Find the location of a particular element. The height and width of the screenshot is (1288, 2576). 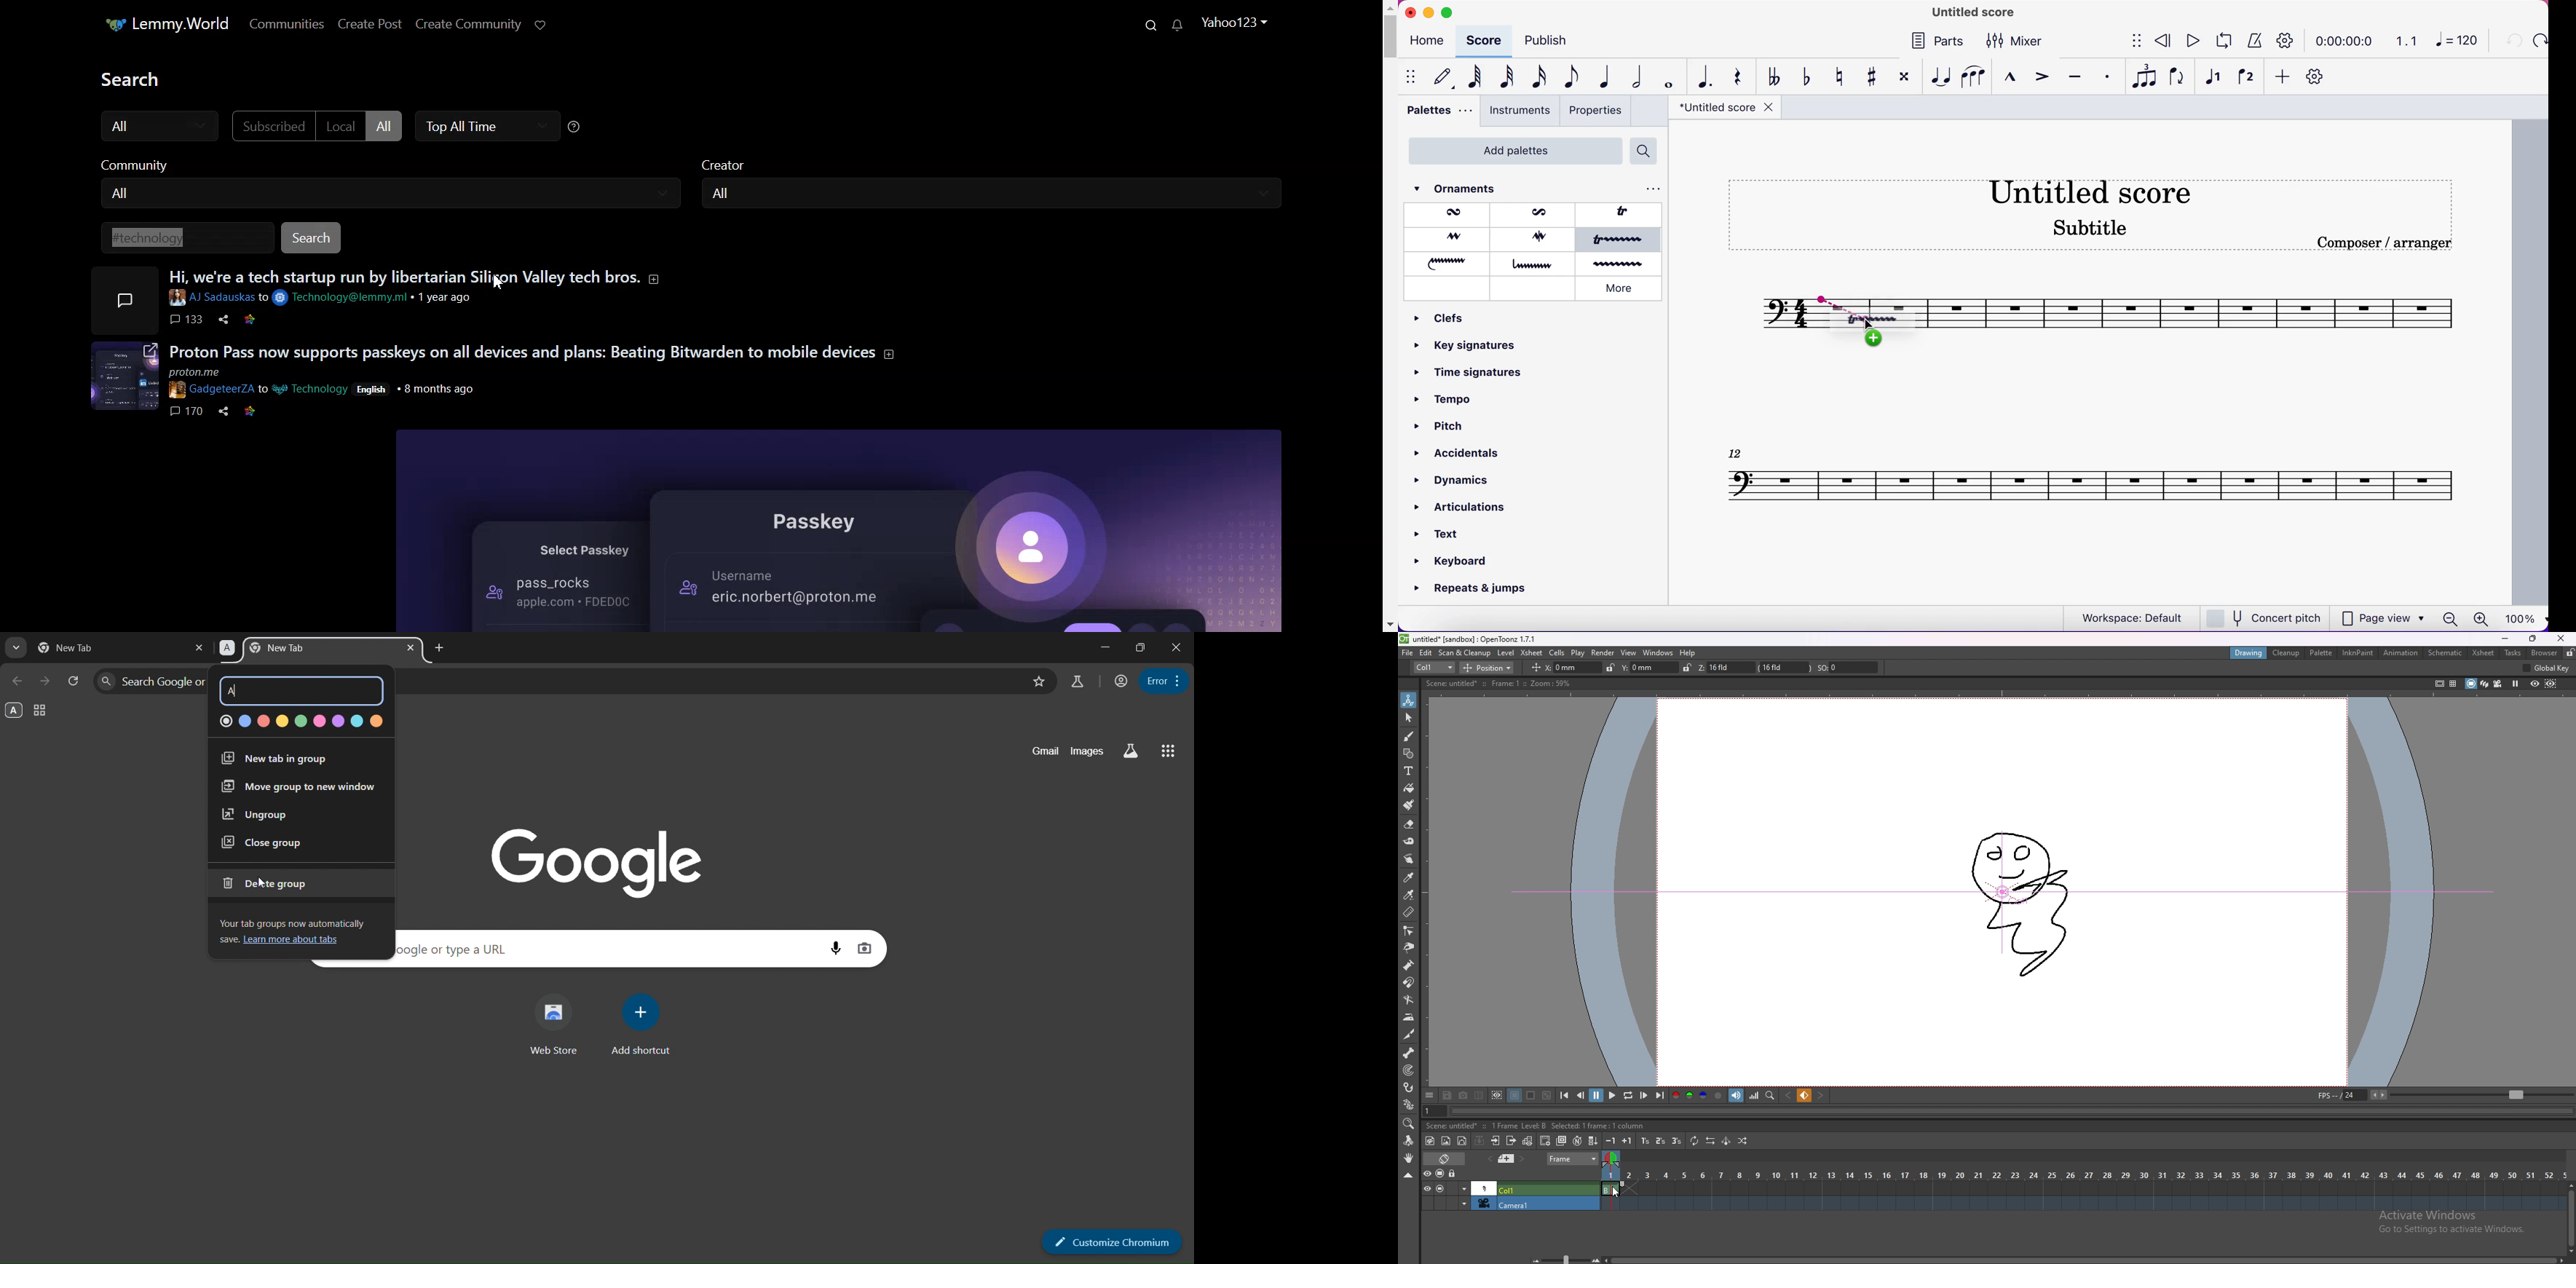

frame is located at coordinates (1573, 1159).